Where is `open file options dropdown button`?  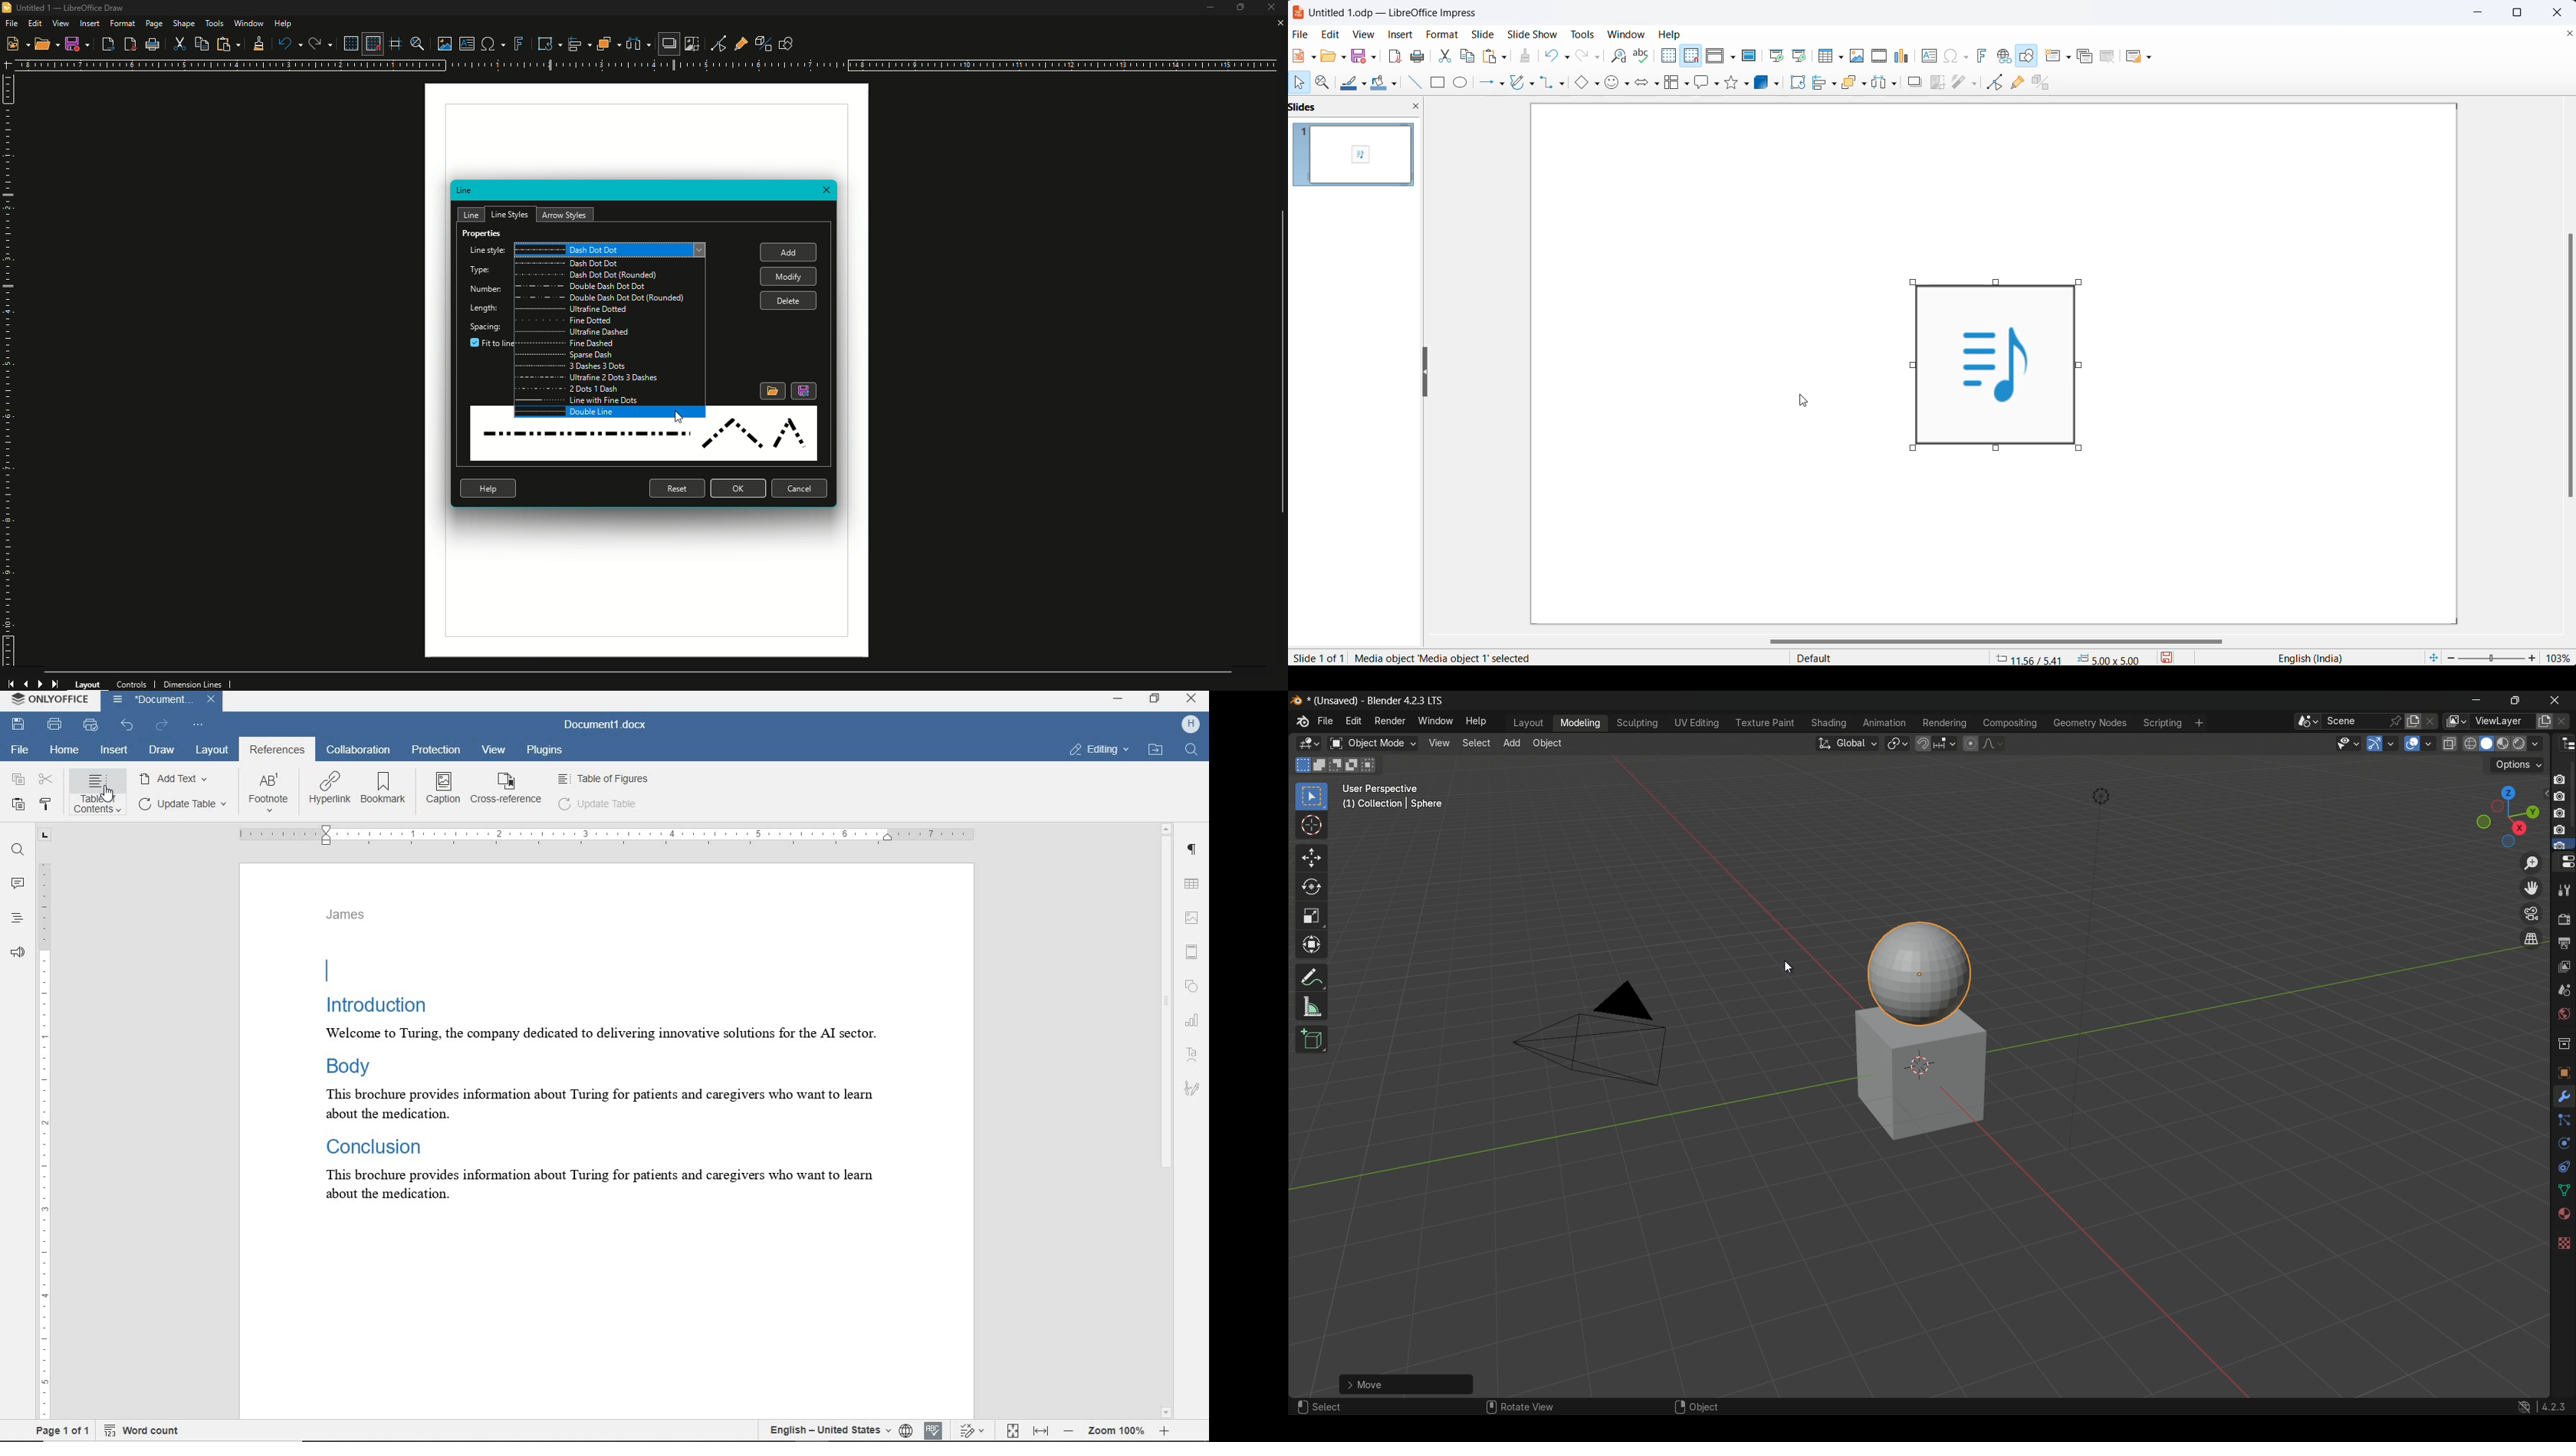 open file options dropdown button is located at coordinates (1345, 59).